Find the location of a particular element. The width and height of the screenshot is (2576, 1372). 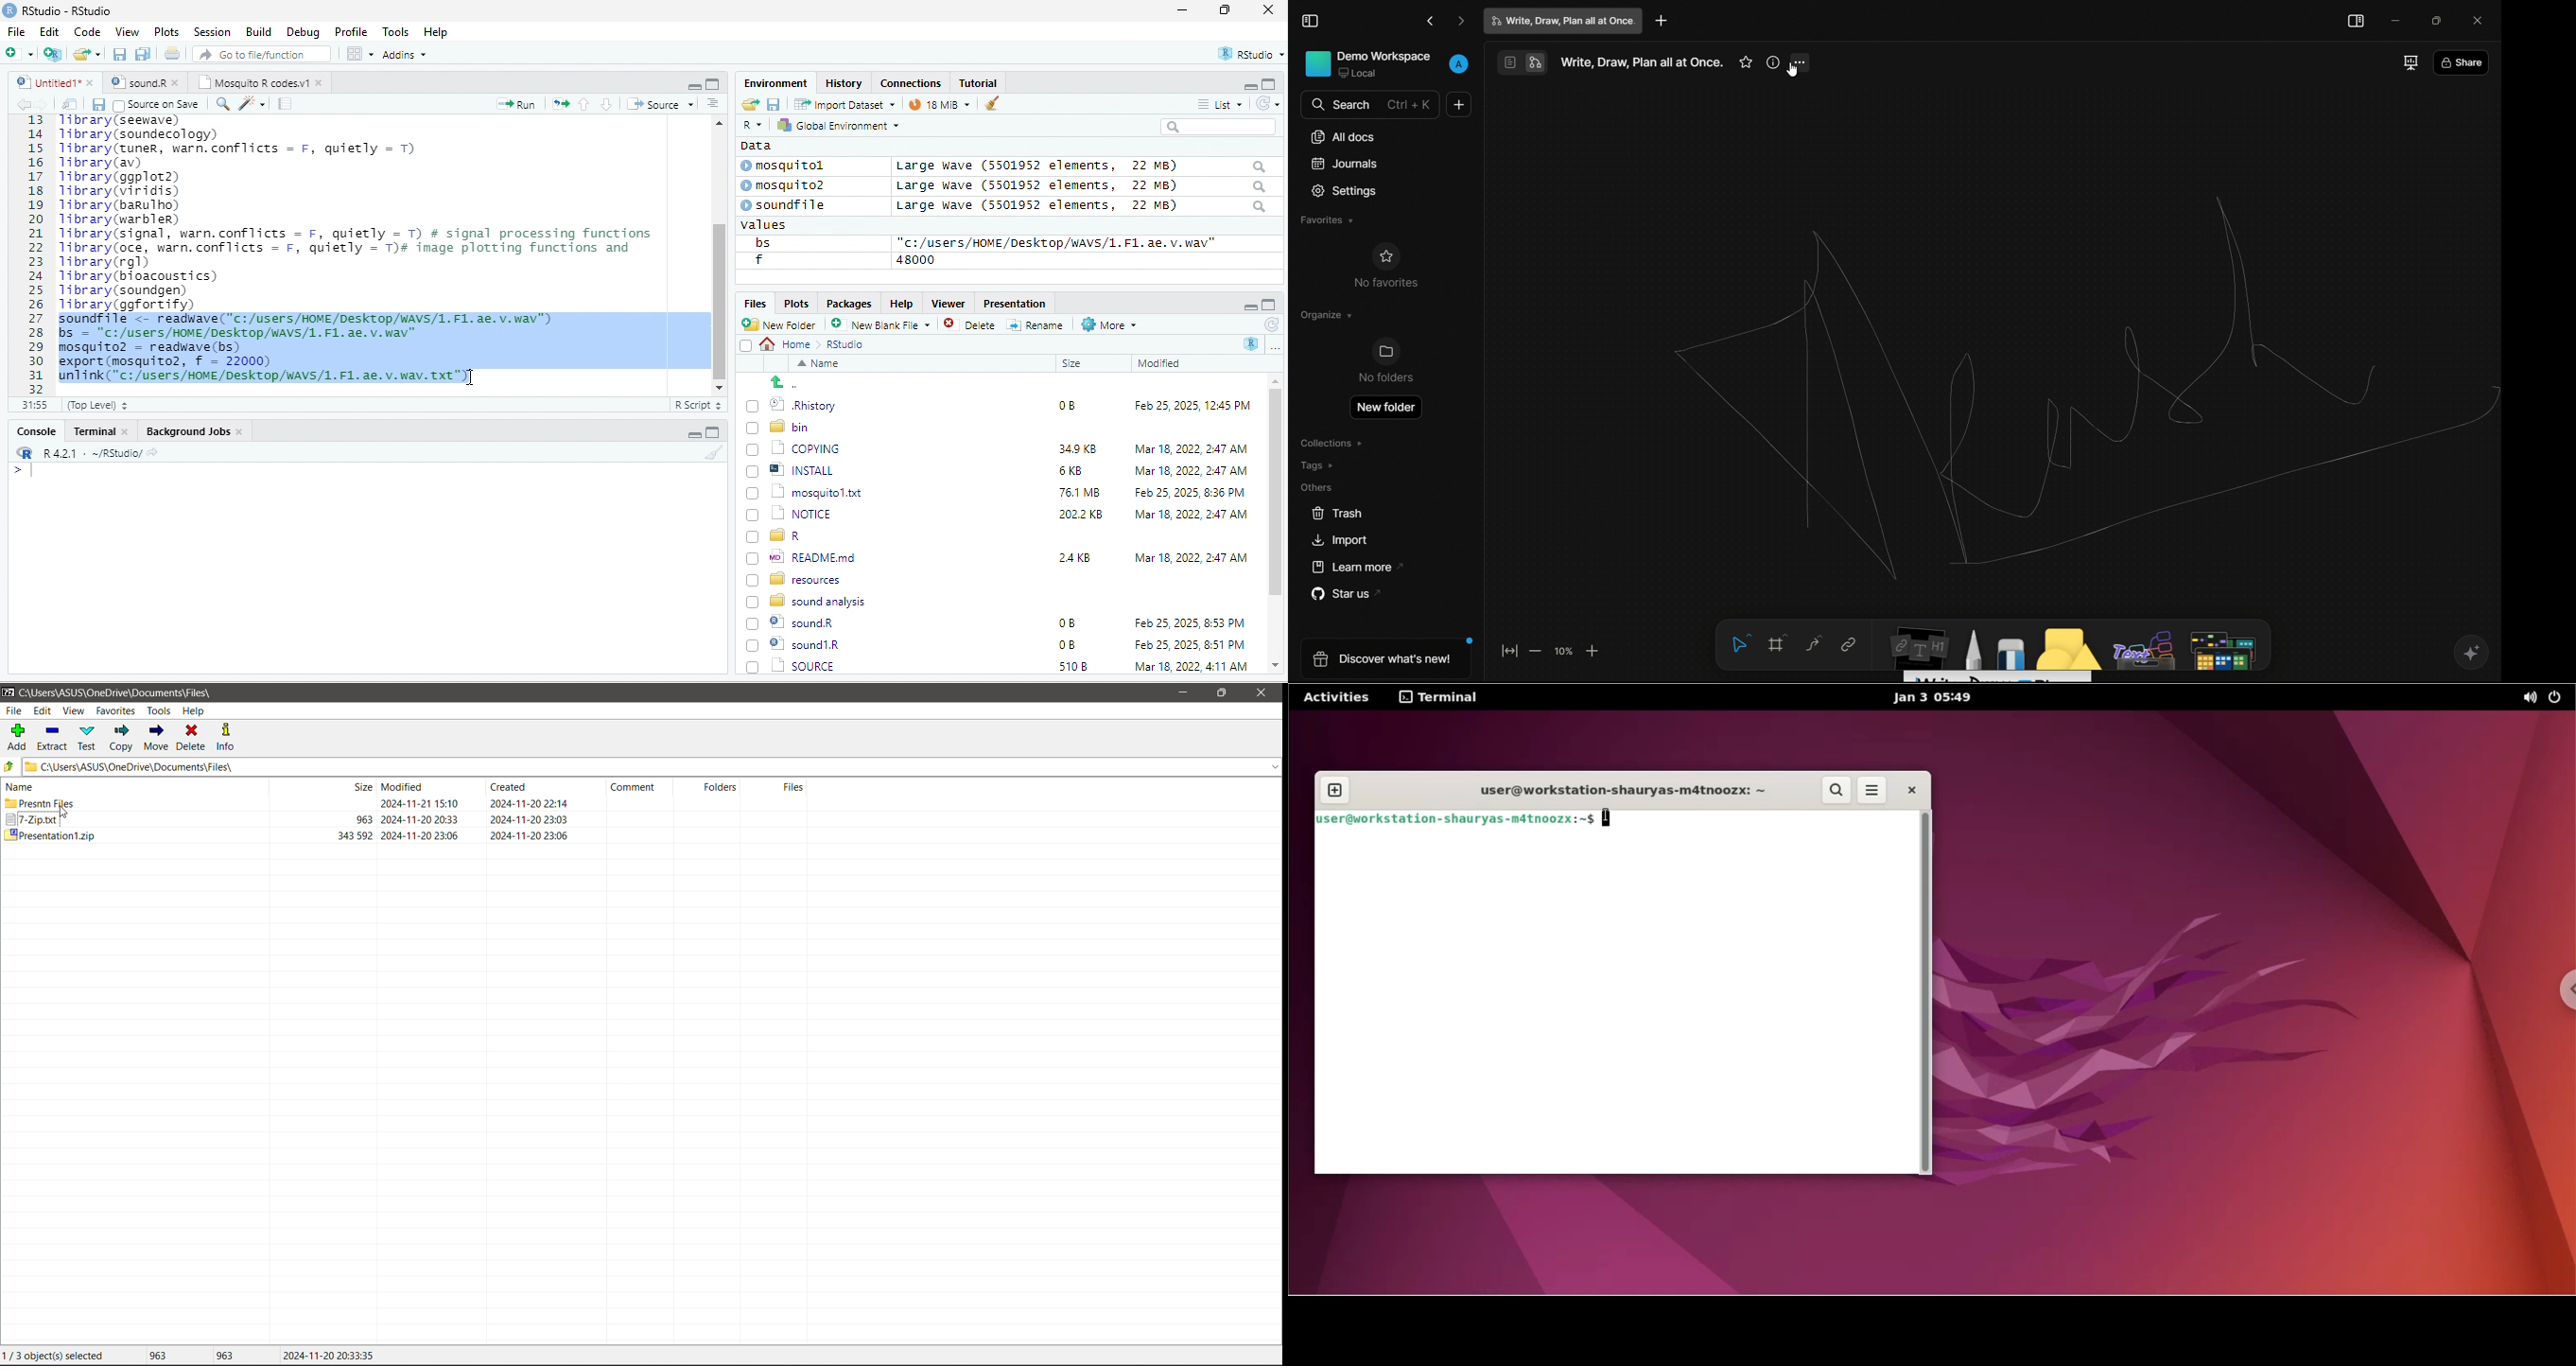

Edit is located at coordinates (51, 31).